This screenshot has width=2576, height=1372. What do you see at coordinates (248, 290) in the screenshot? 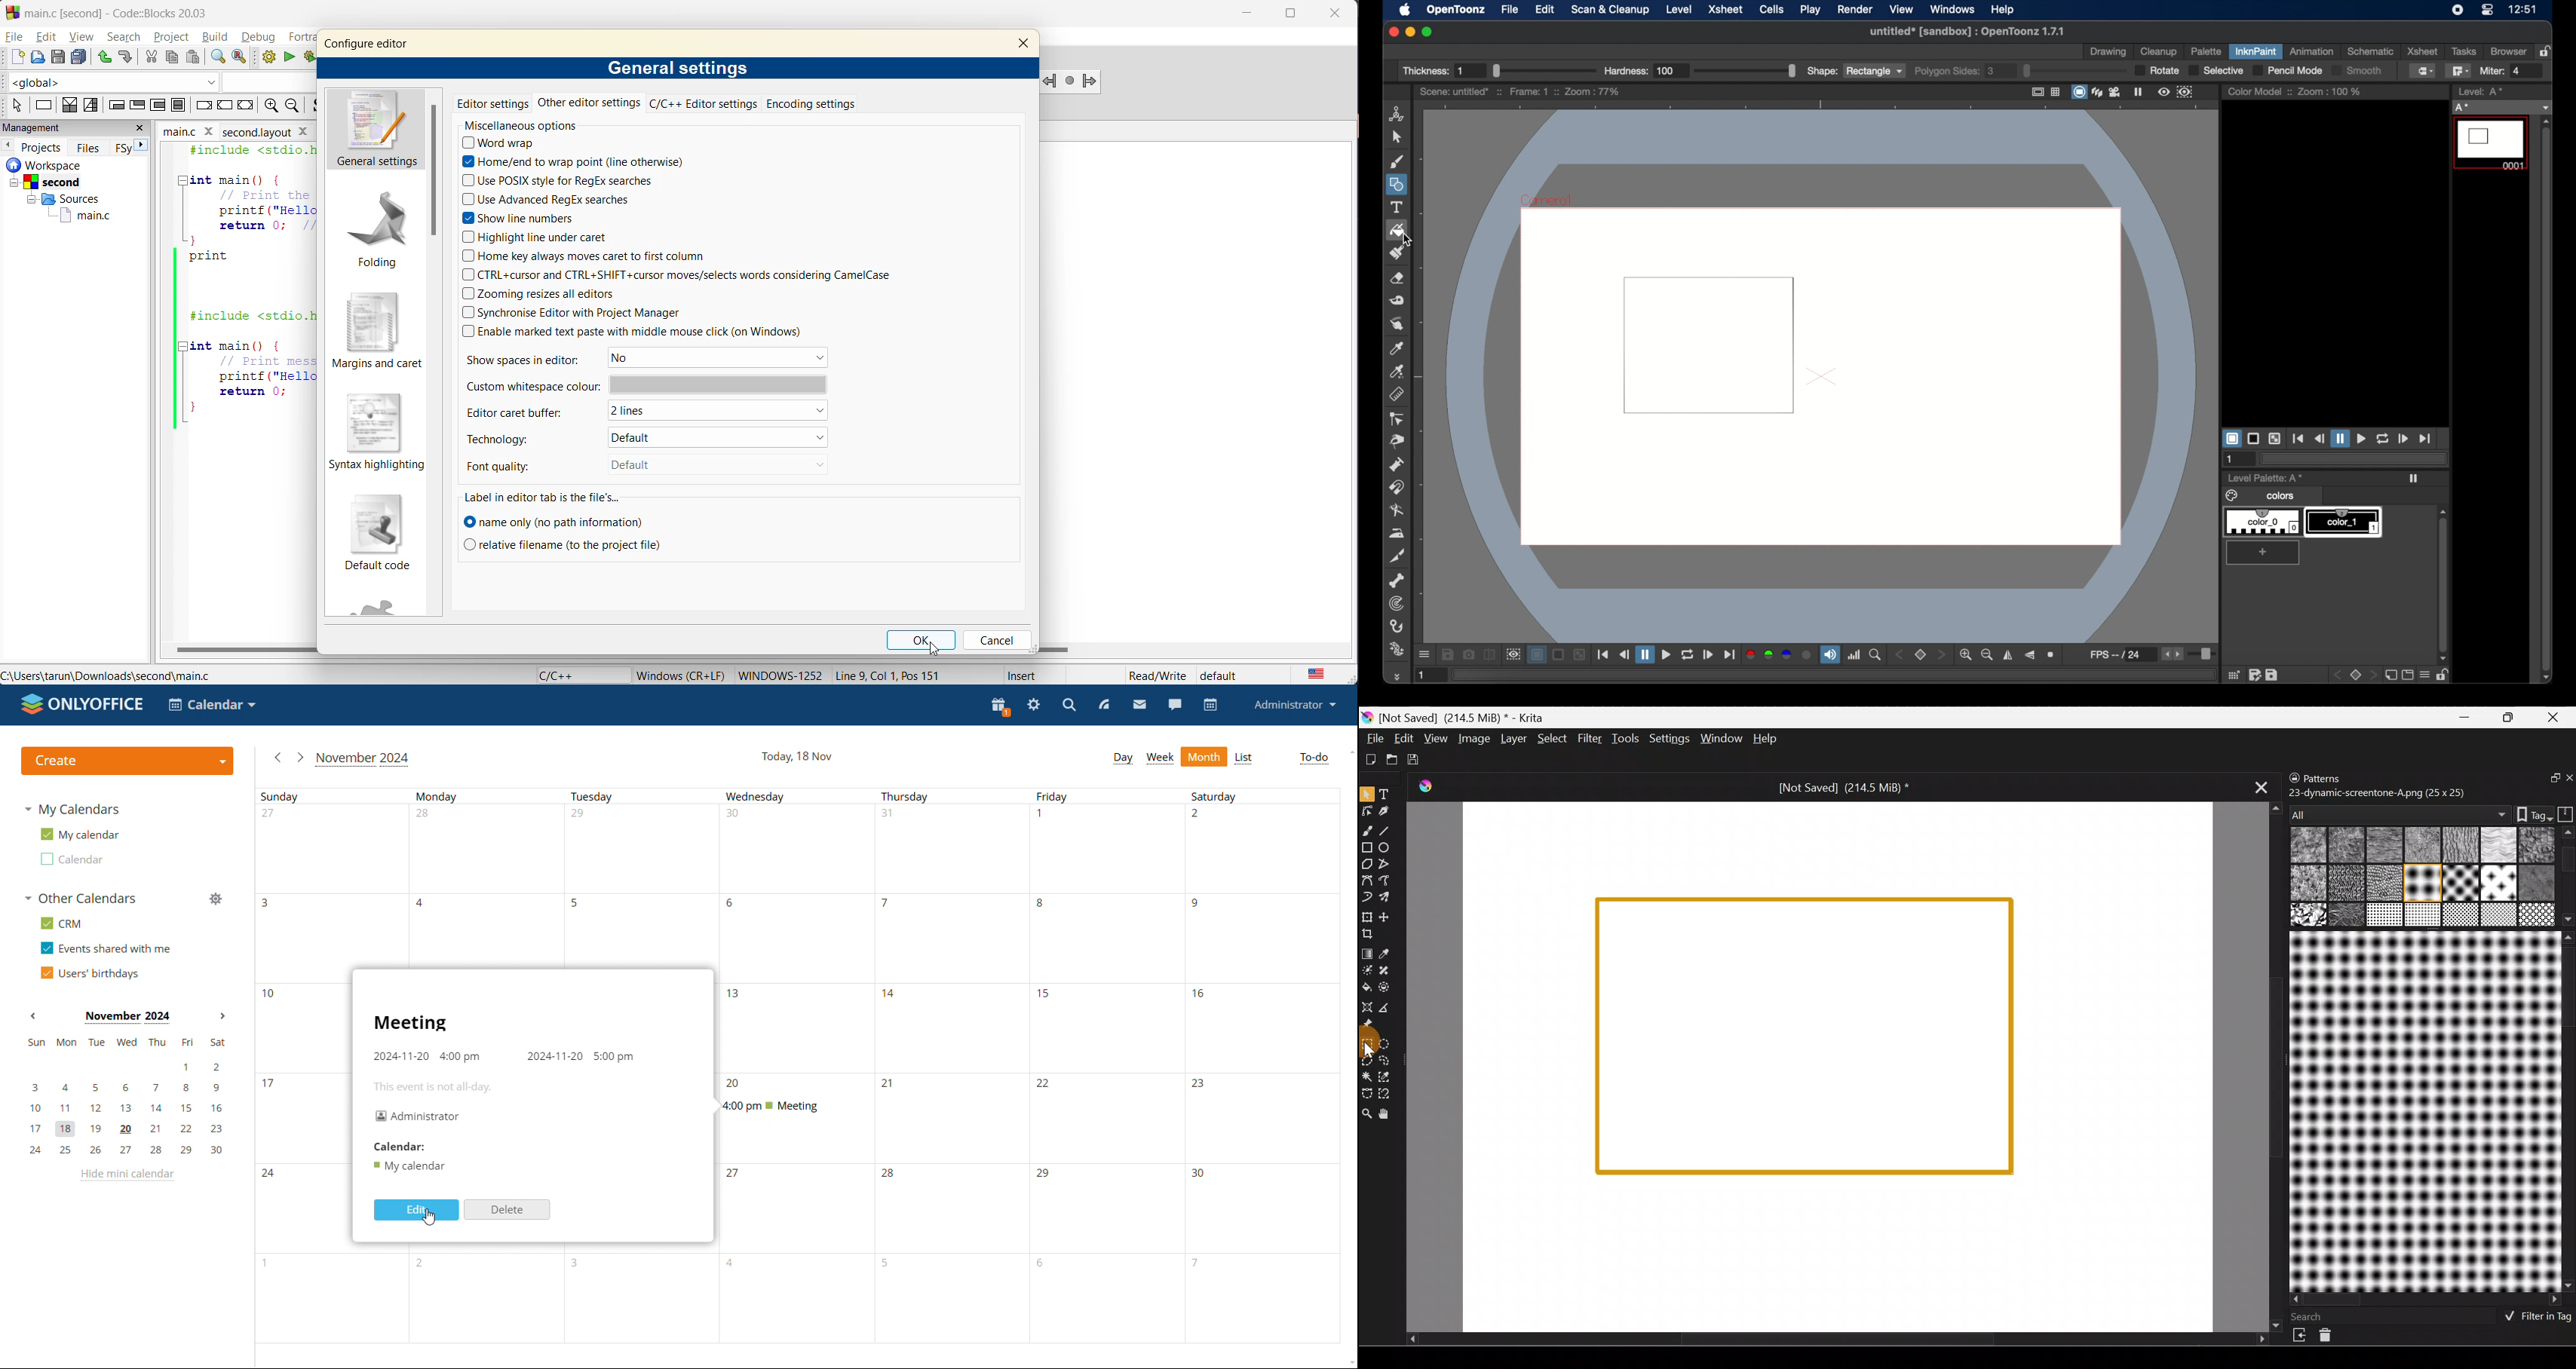
I see `#include <stdio.h> 2 3  int main() {4 Print the Hello, World message5) printf ("Hello, World!\n");6 return 0; Return success7 }8 print5 ||10112 | #include <stdio.h>1314 [Tint main() (15 Print message to console16 printf ("Hello, World!\n");17 return 0;18 ||}19` at bounding box center [248, 290].